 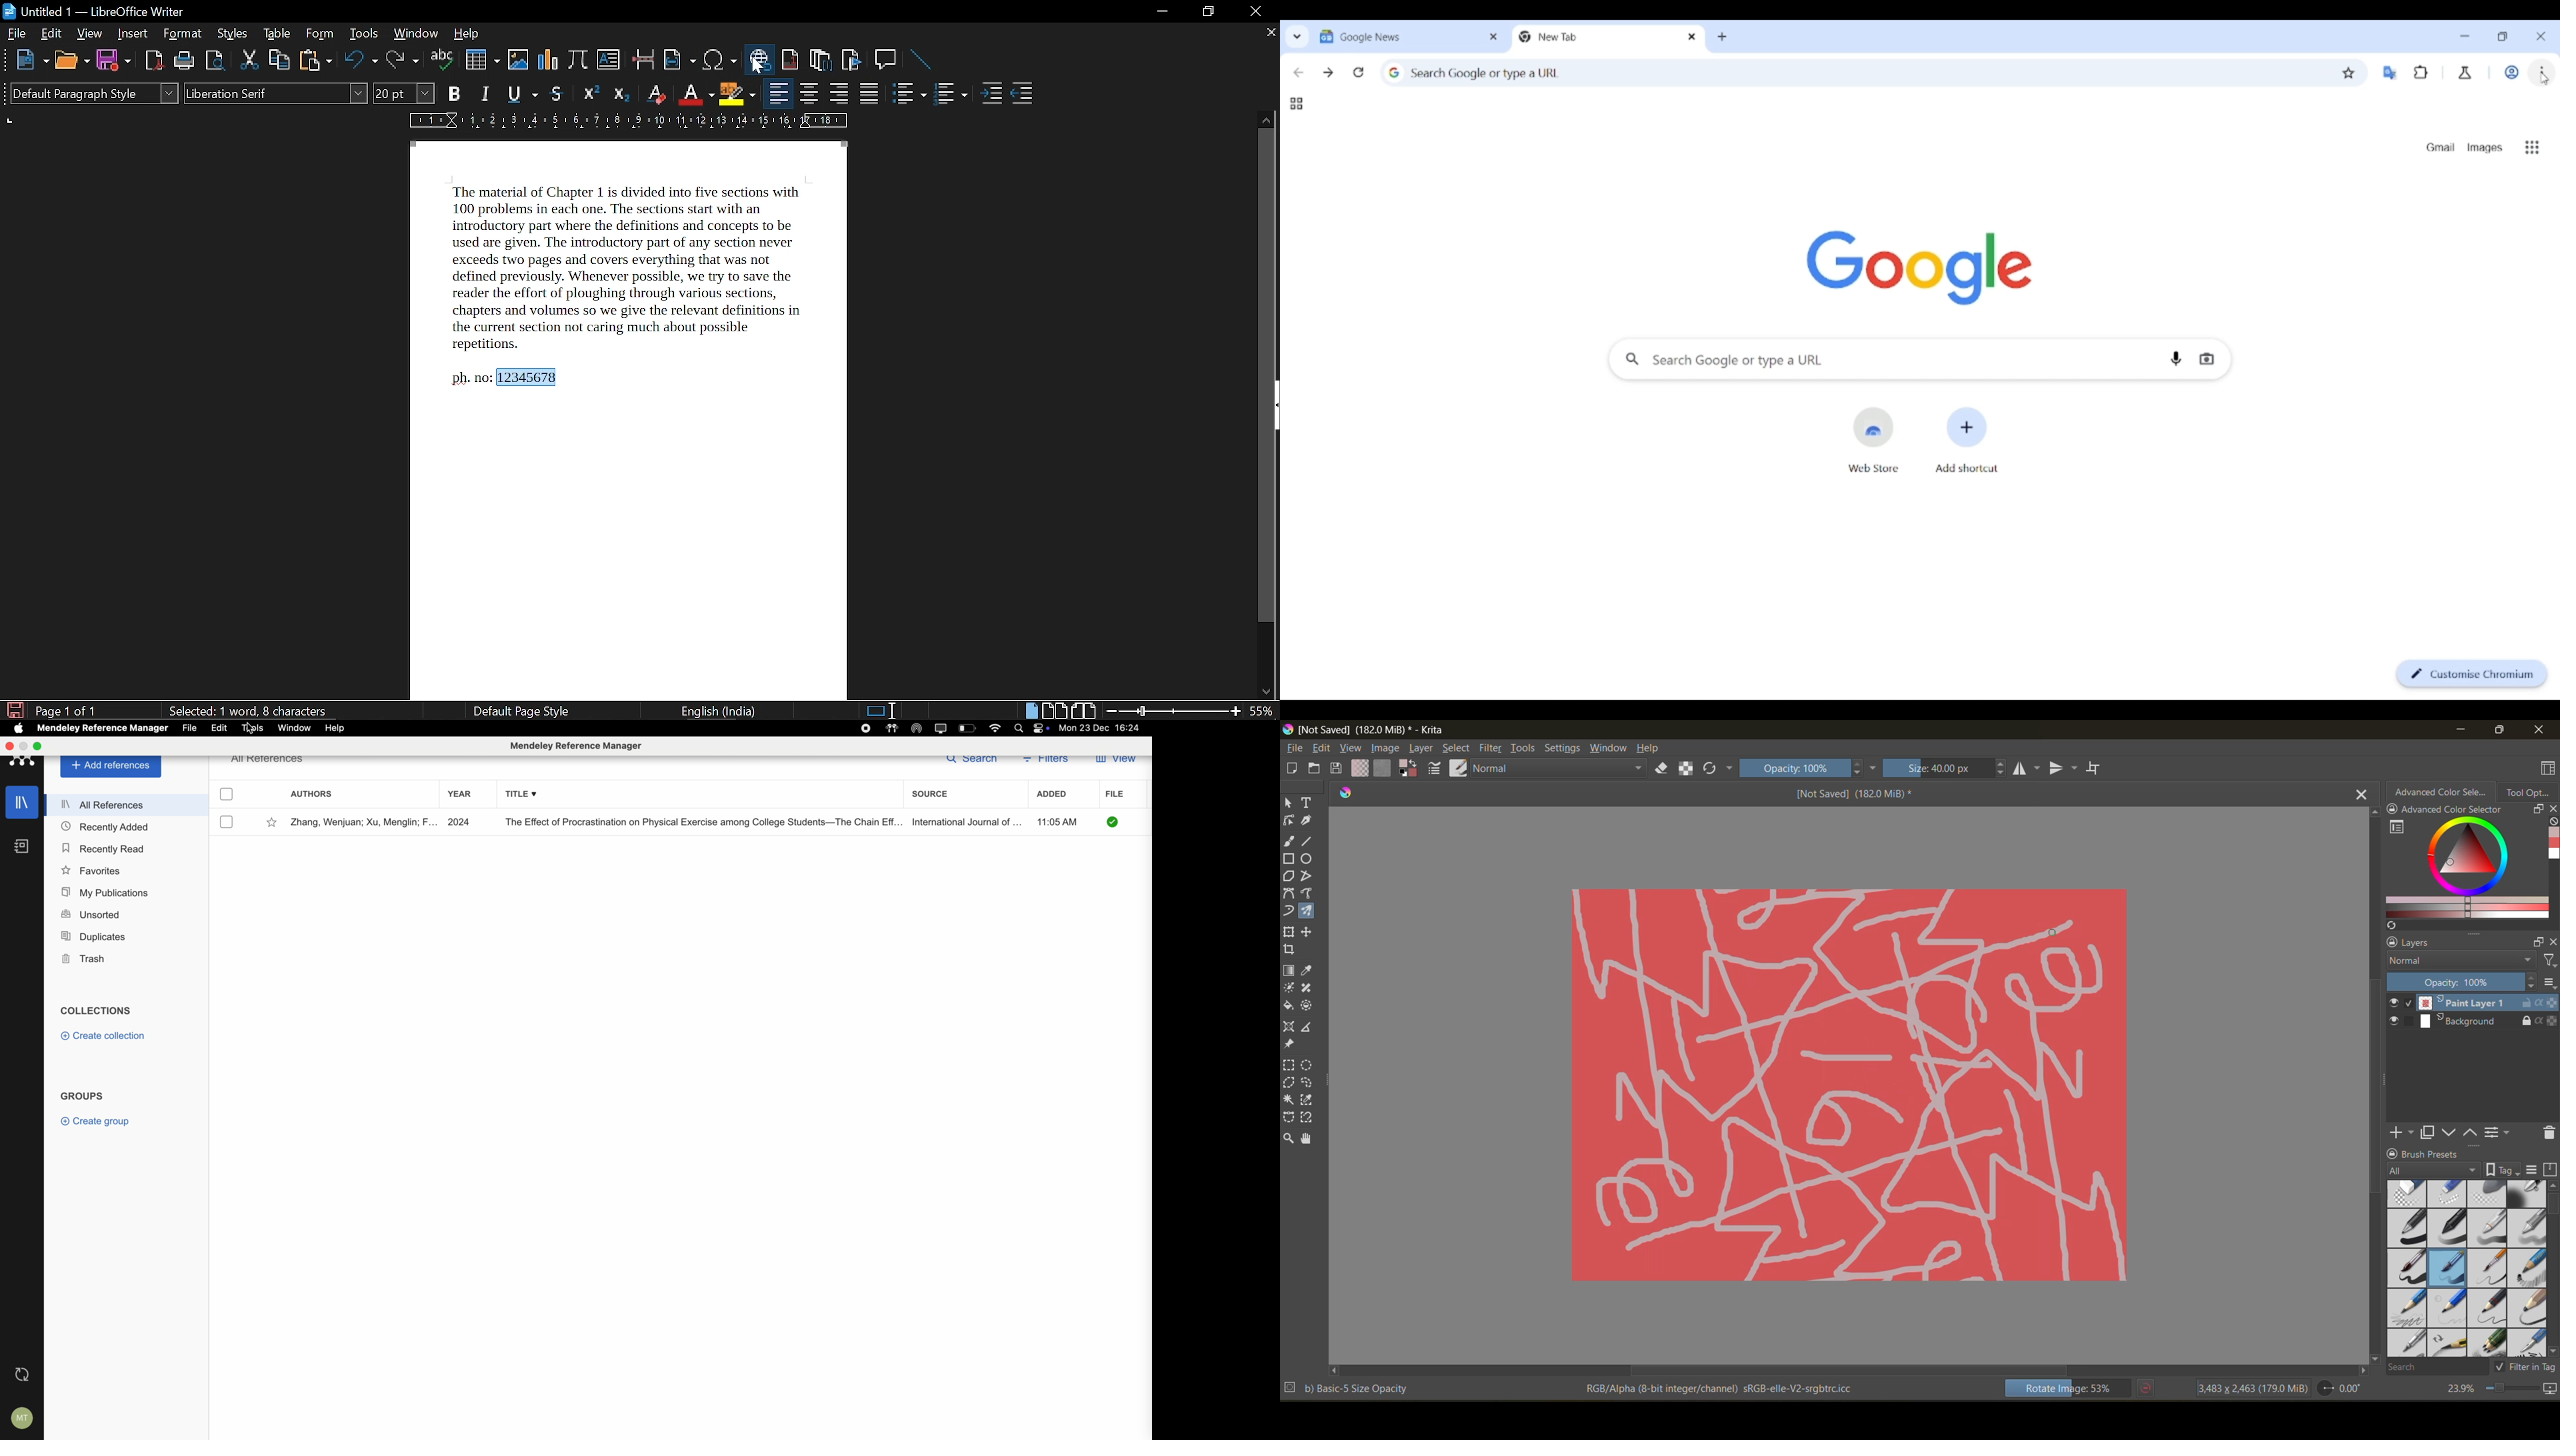 I want to click on help, so click(x=1655, y=750).